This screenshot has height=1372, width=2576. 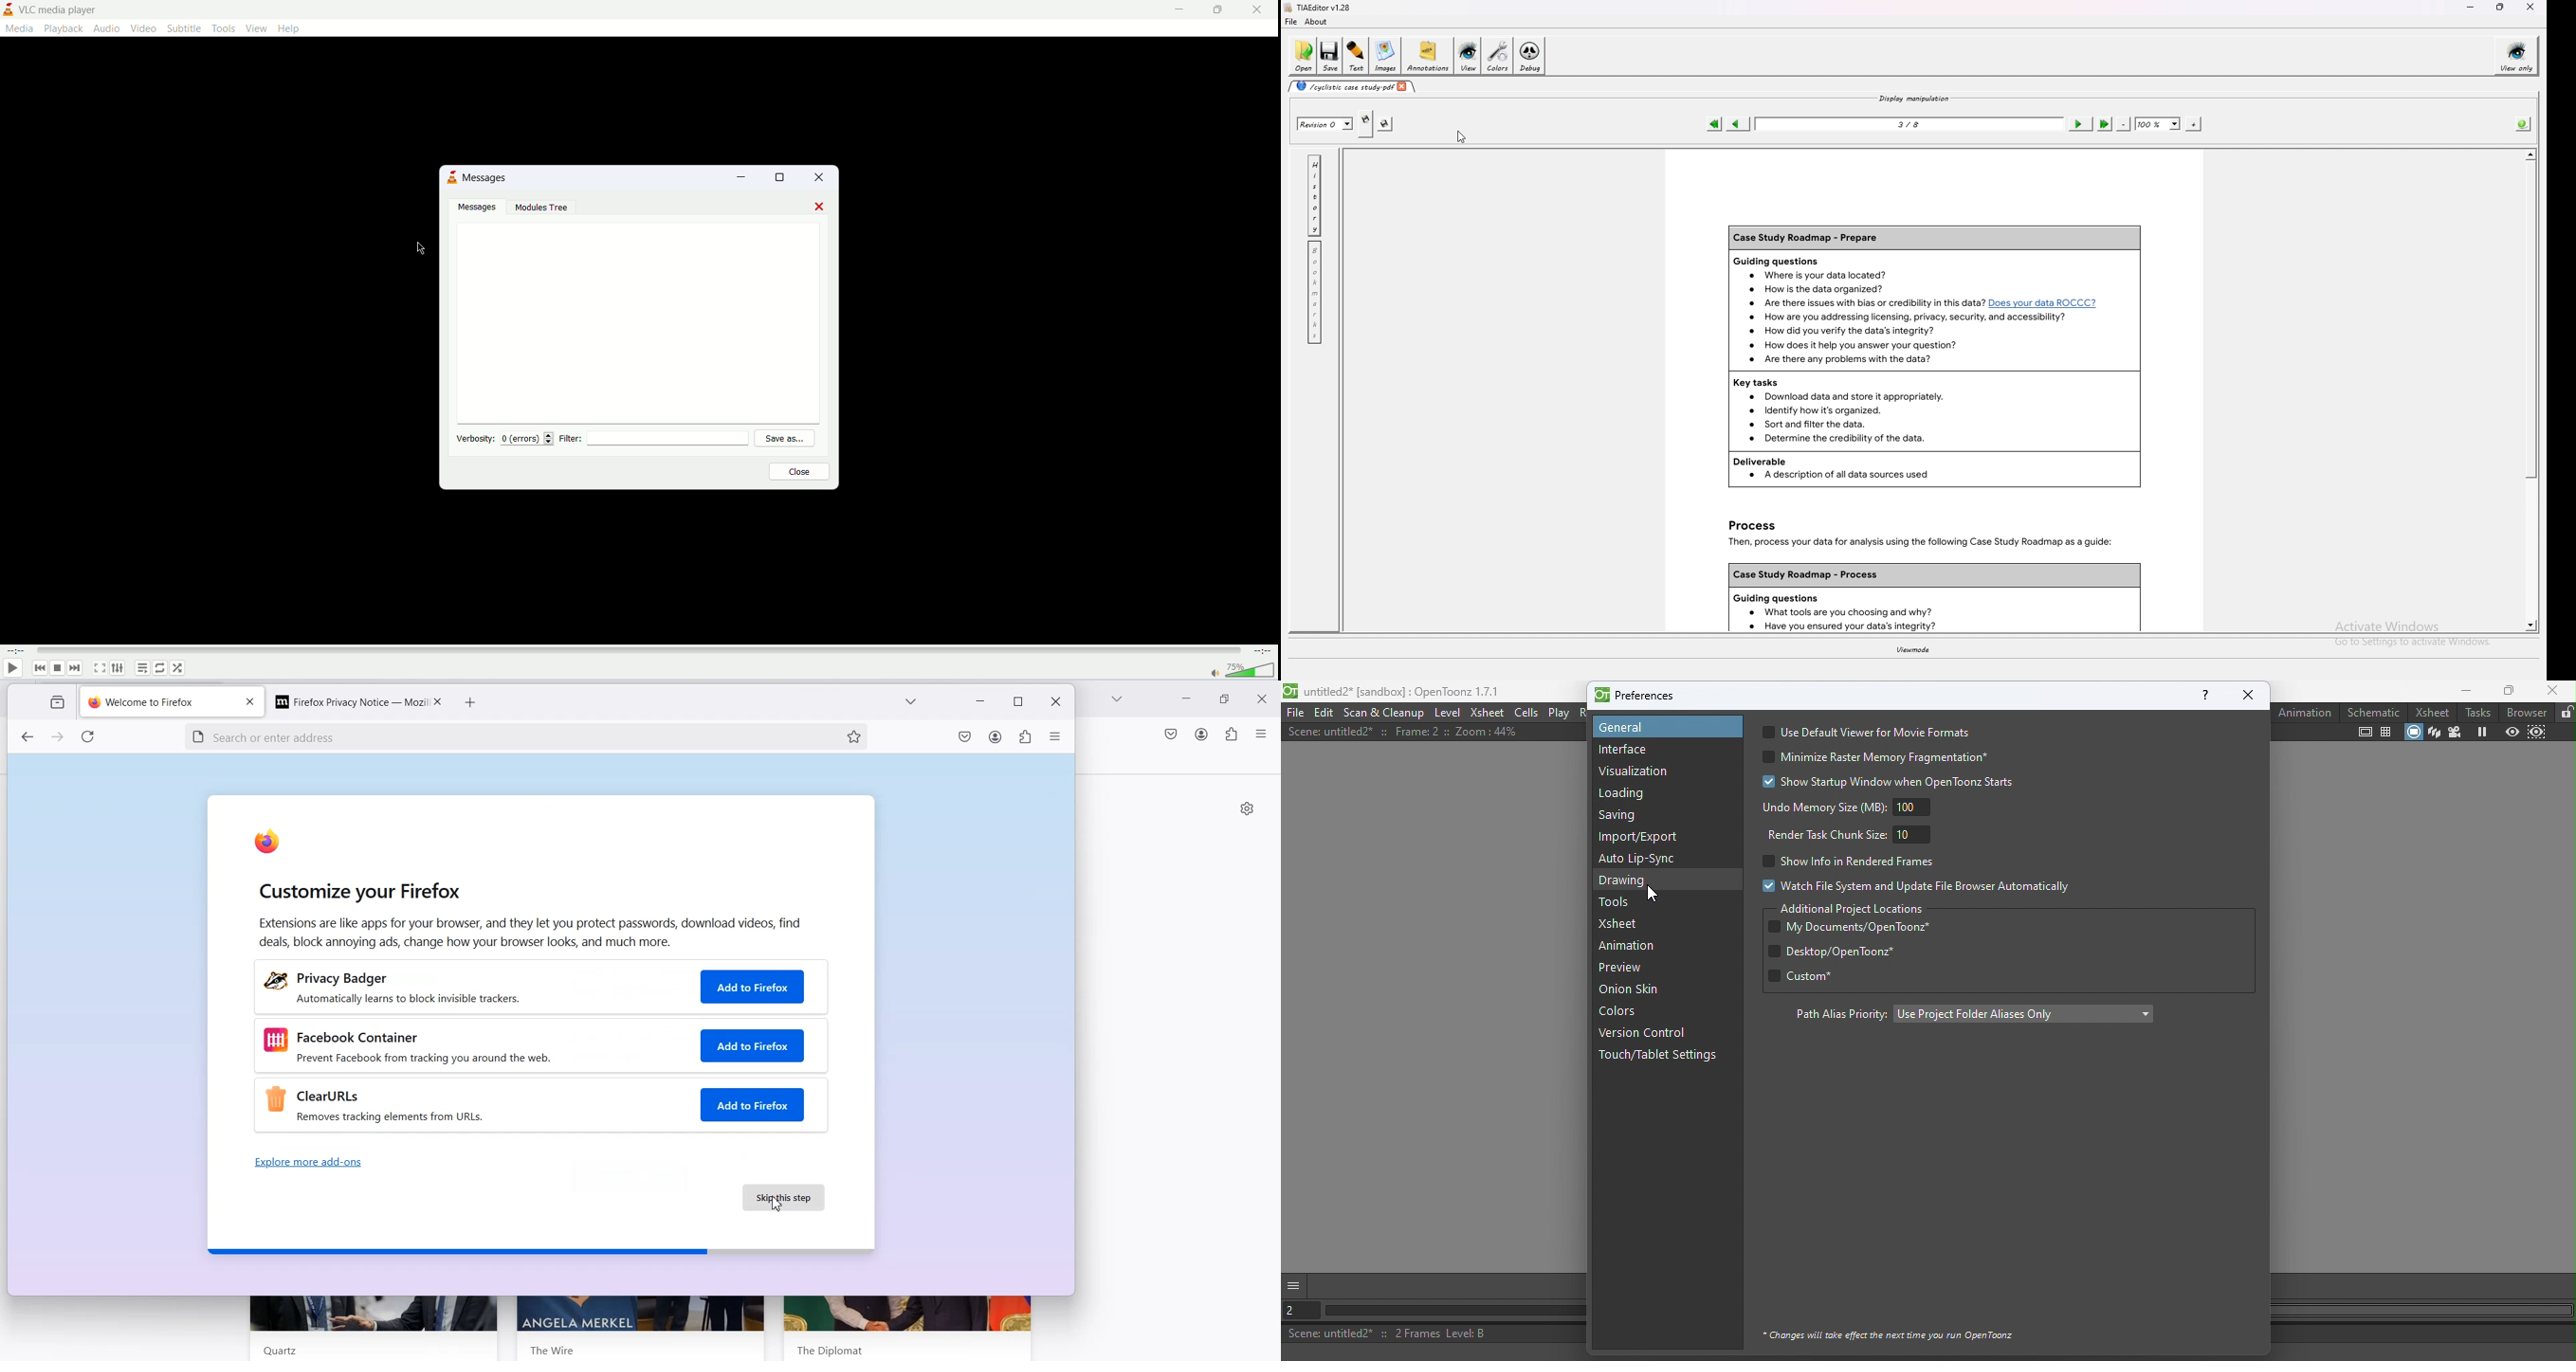 What do you see at coordinates (1890, 1333) in the screenshot?
I see `* Changes will take effect the next time you rum OpenToonz` at bounding box center [1890, 1333].